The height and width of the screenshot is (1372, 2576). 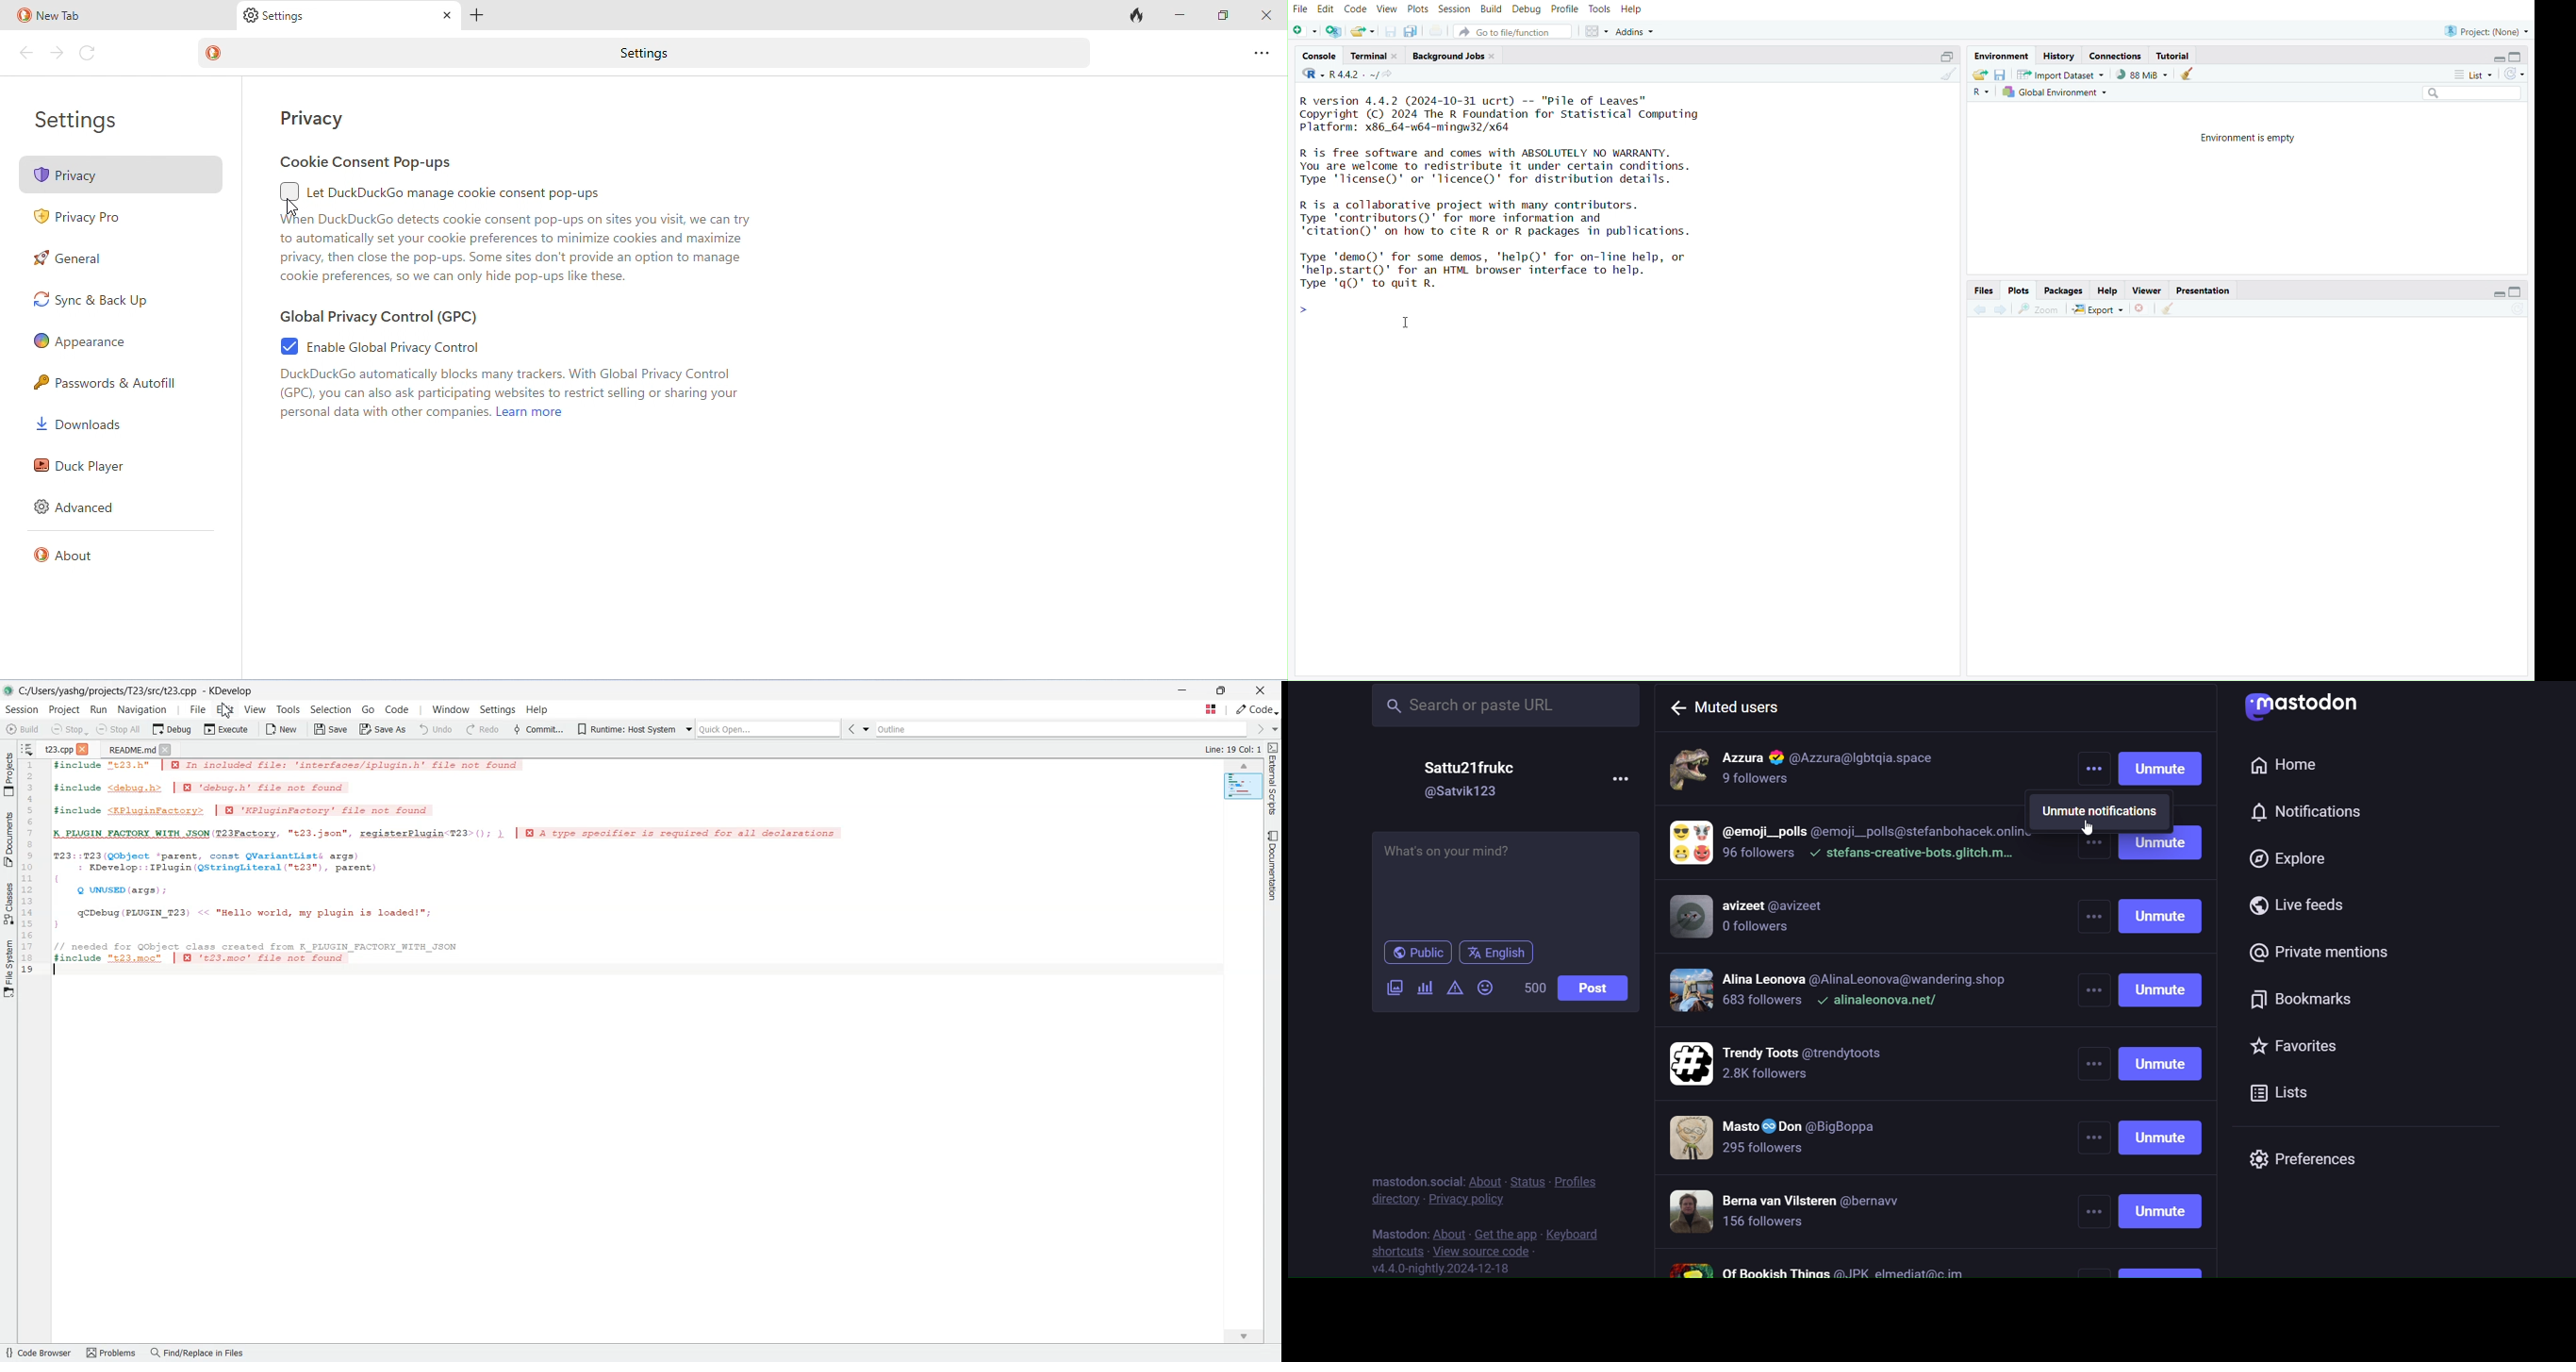 I want to click on collapse, so click(x=2519, y=57).